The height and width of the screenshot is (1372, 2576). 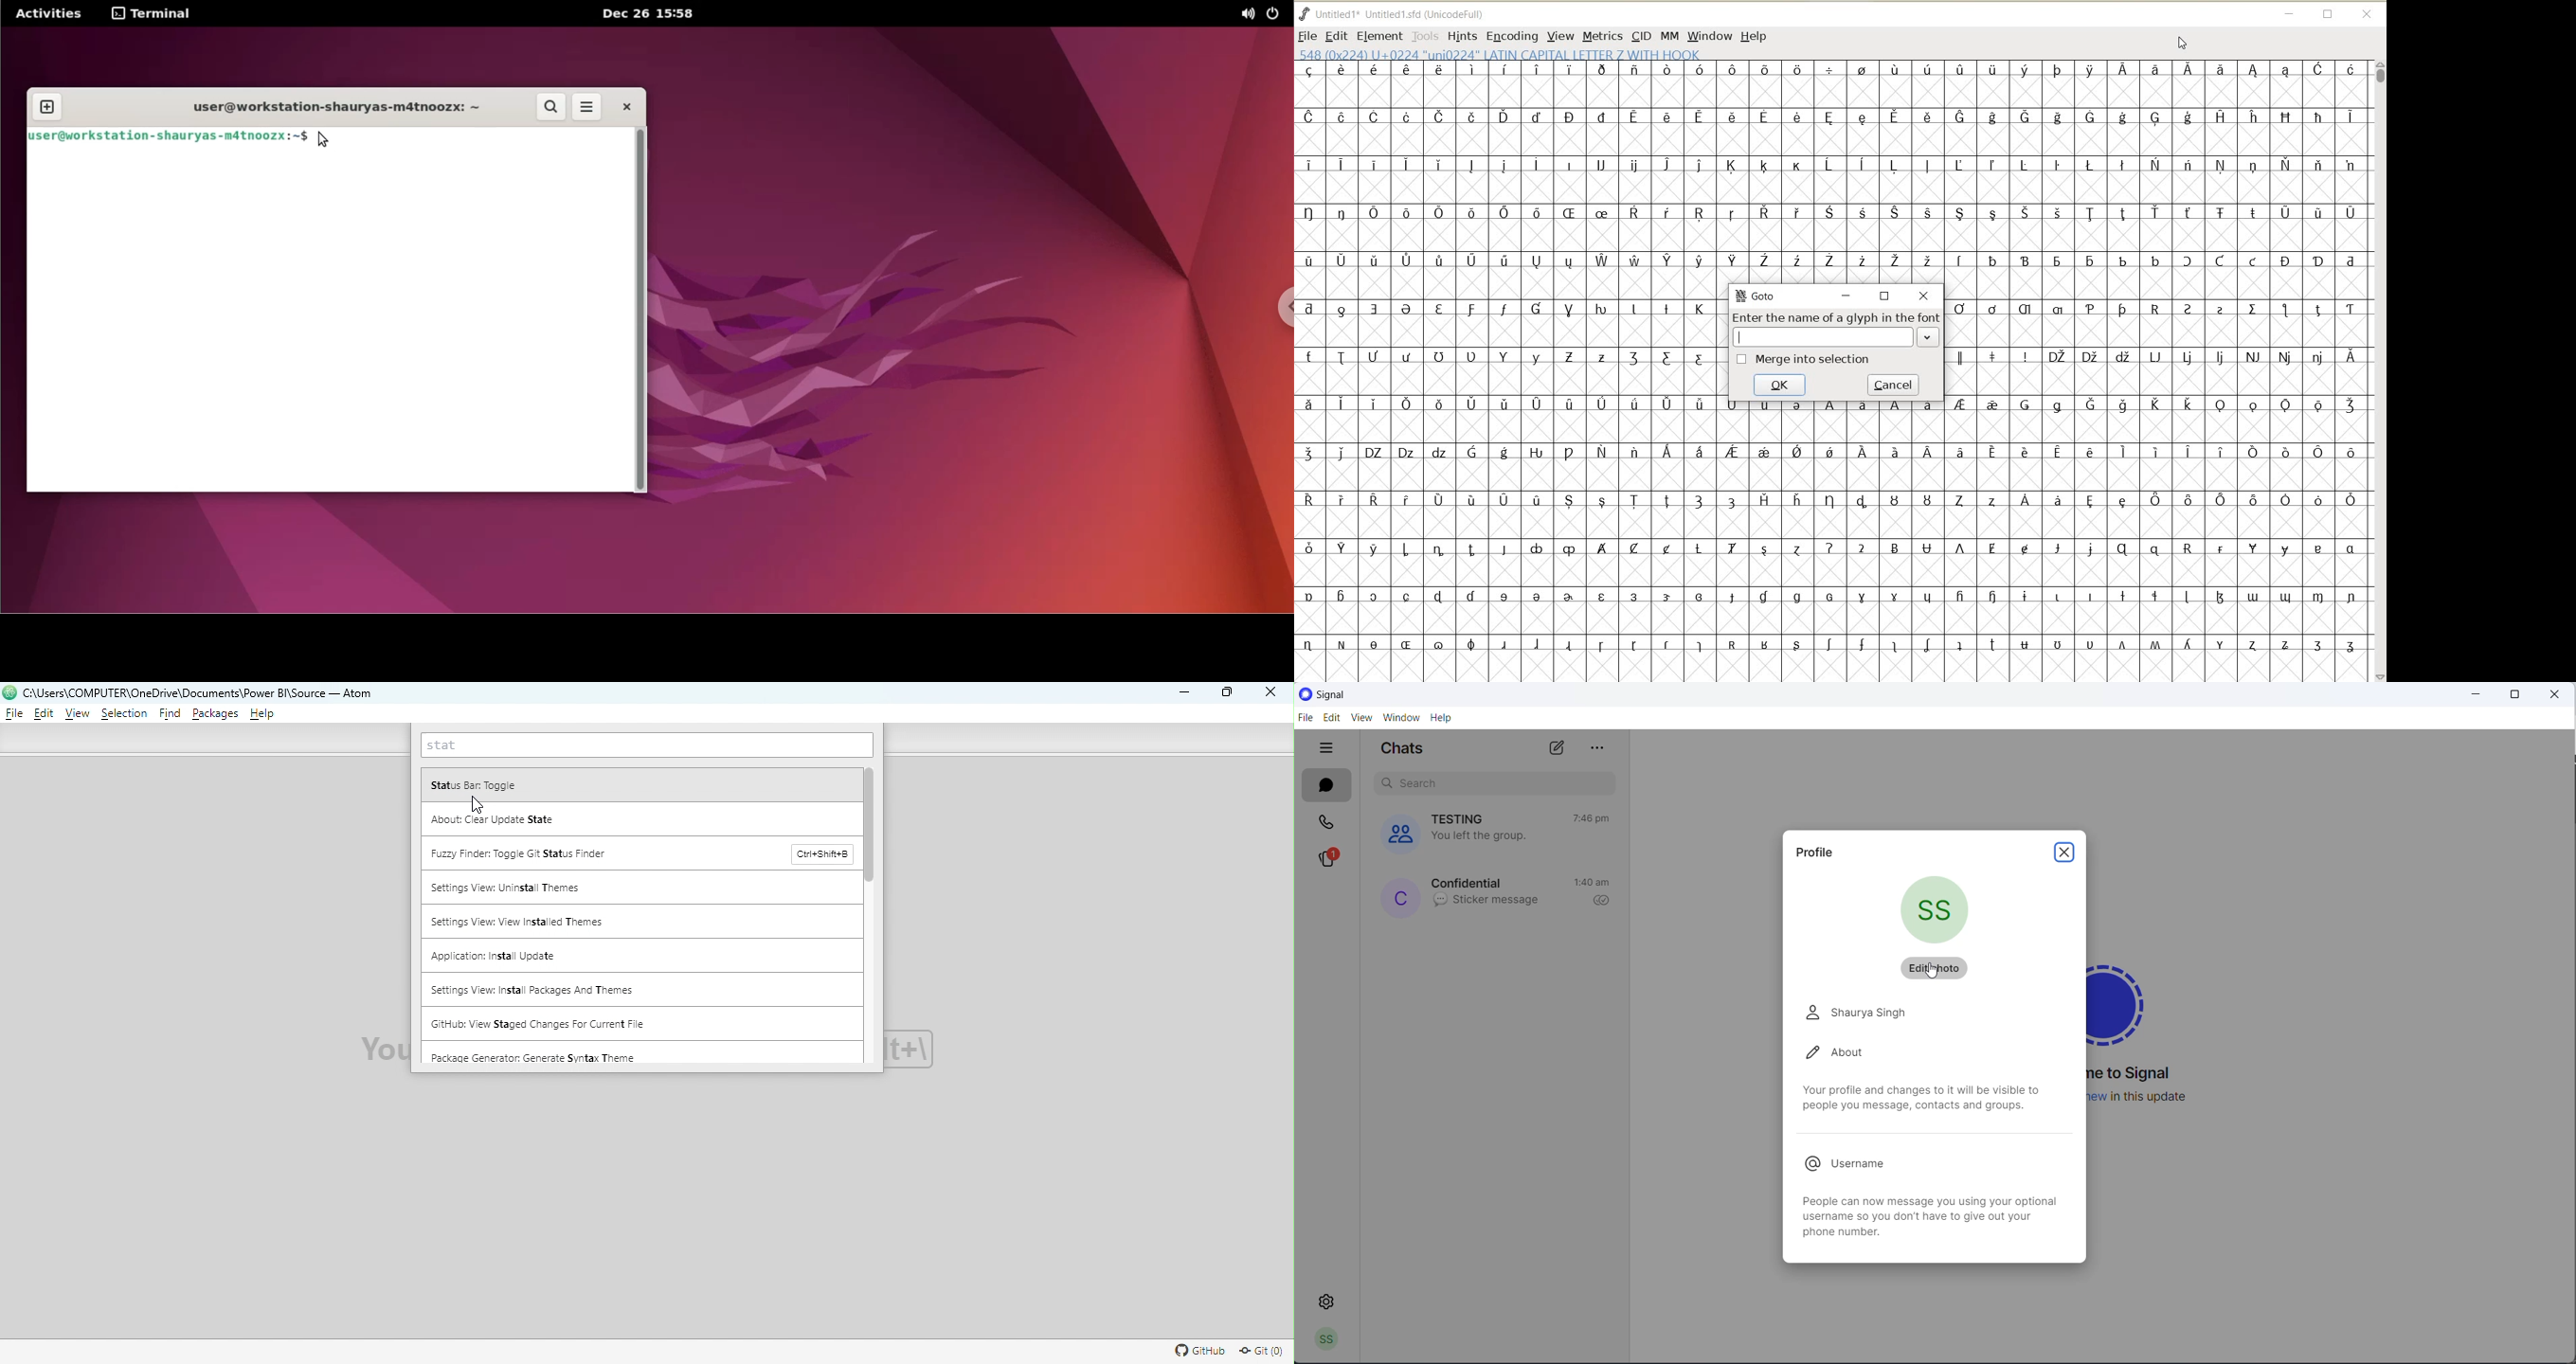 What do you see at coordinates (1886, 296) in the screenshot?
I see `restore` at bounding box center [1886, 296].